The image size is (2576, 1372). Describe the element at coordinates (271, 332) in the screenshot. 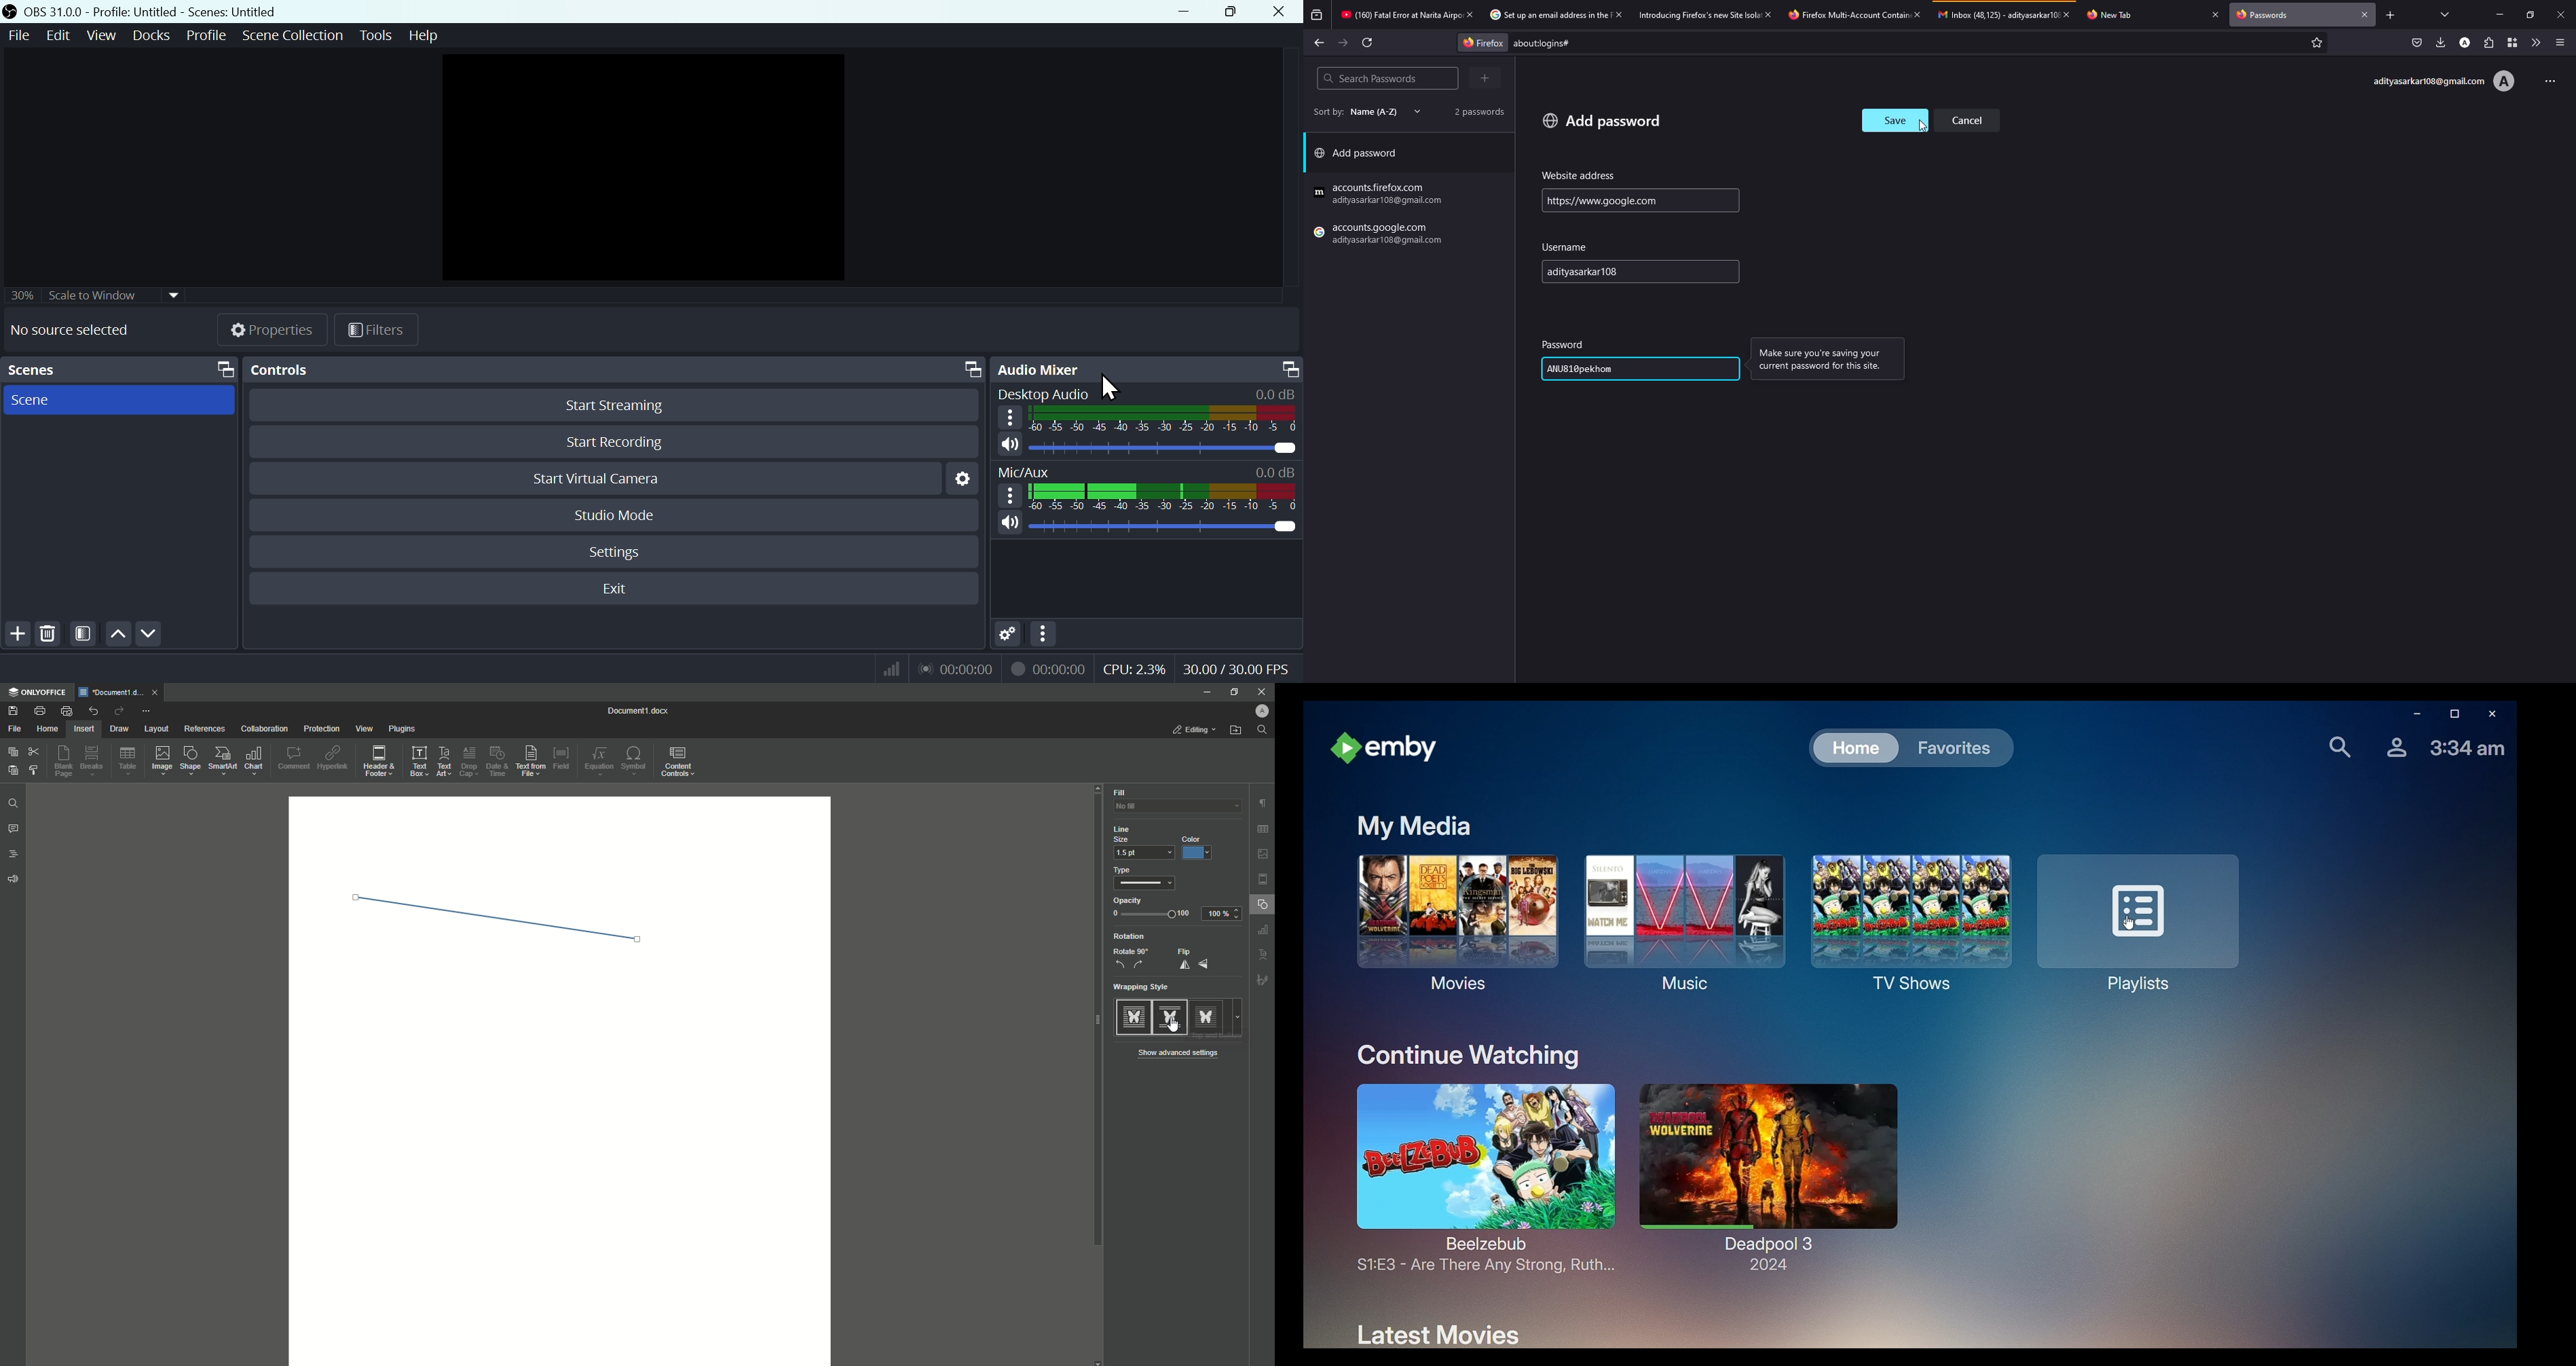

I see `Properties` at that location.